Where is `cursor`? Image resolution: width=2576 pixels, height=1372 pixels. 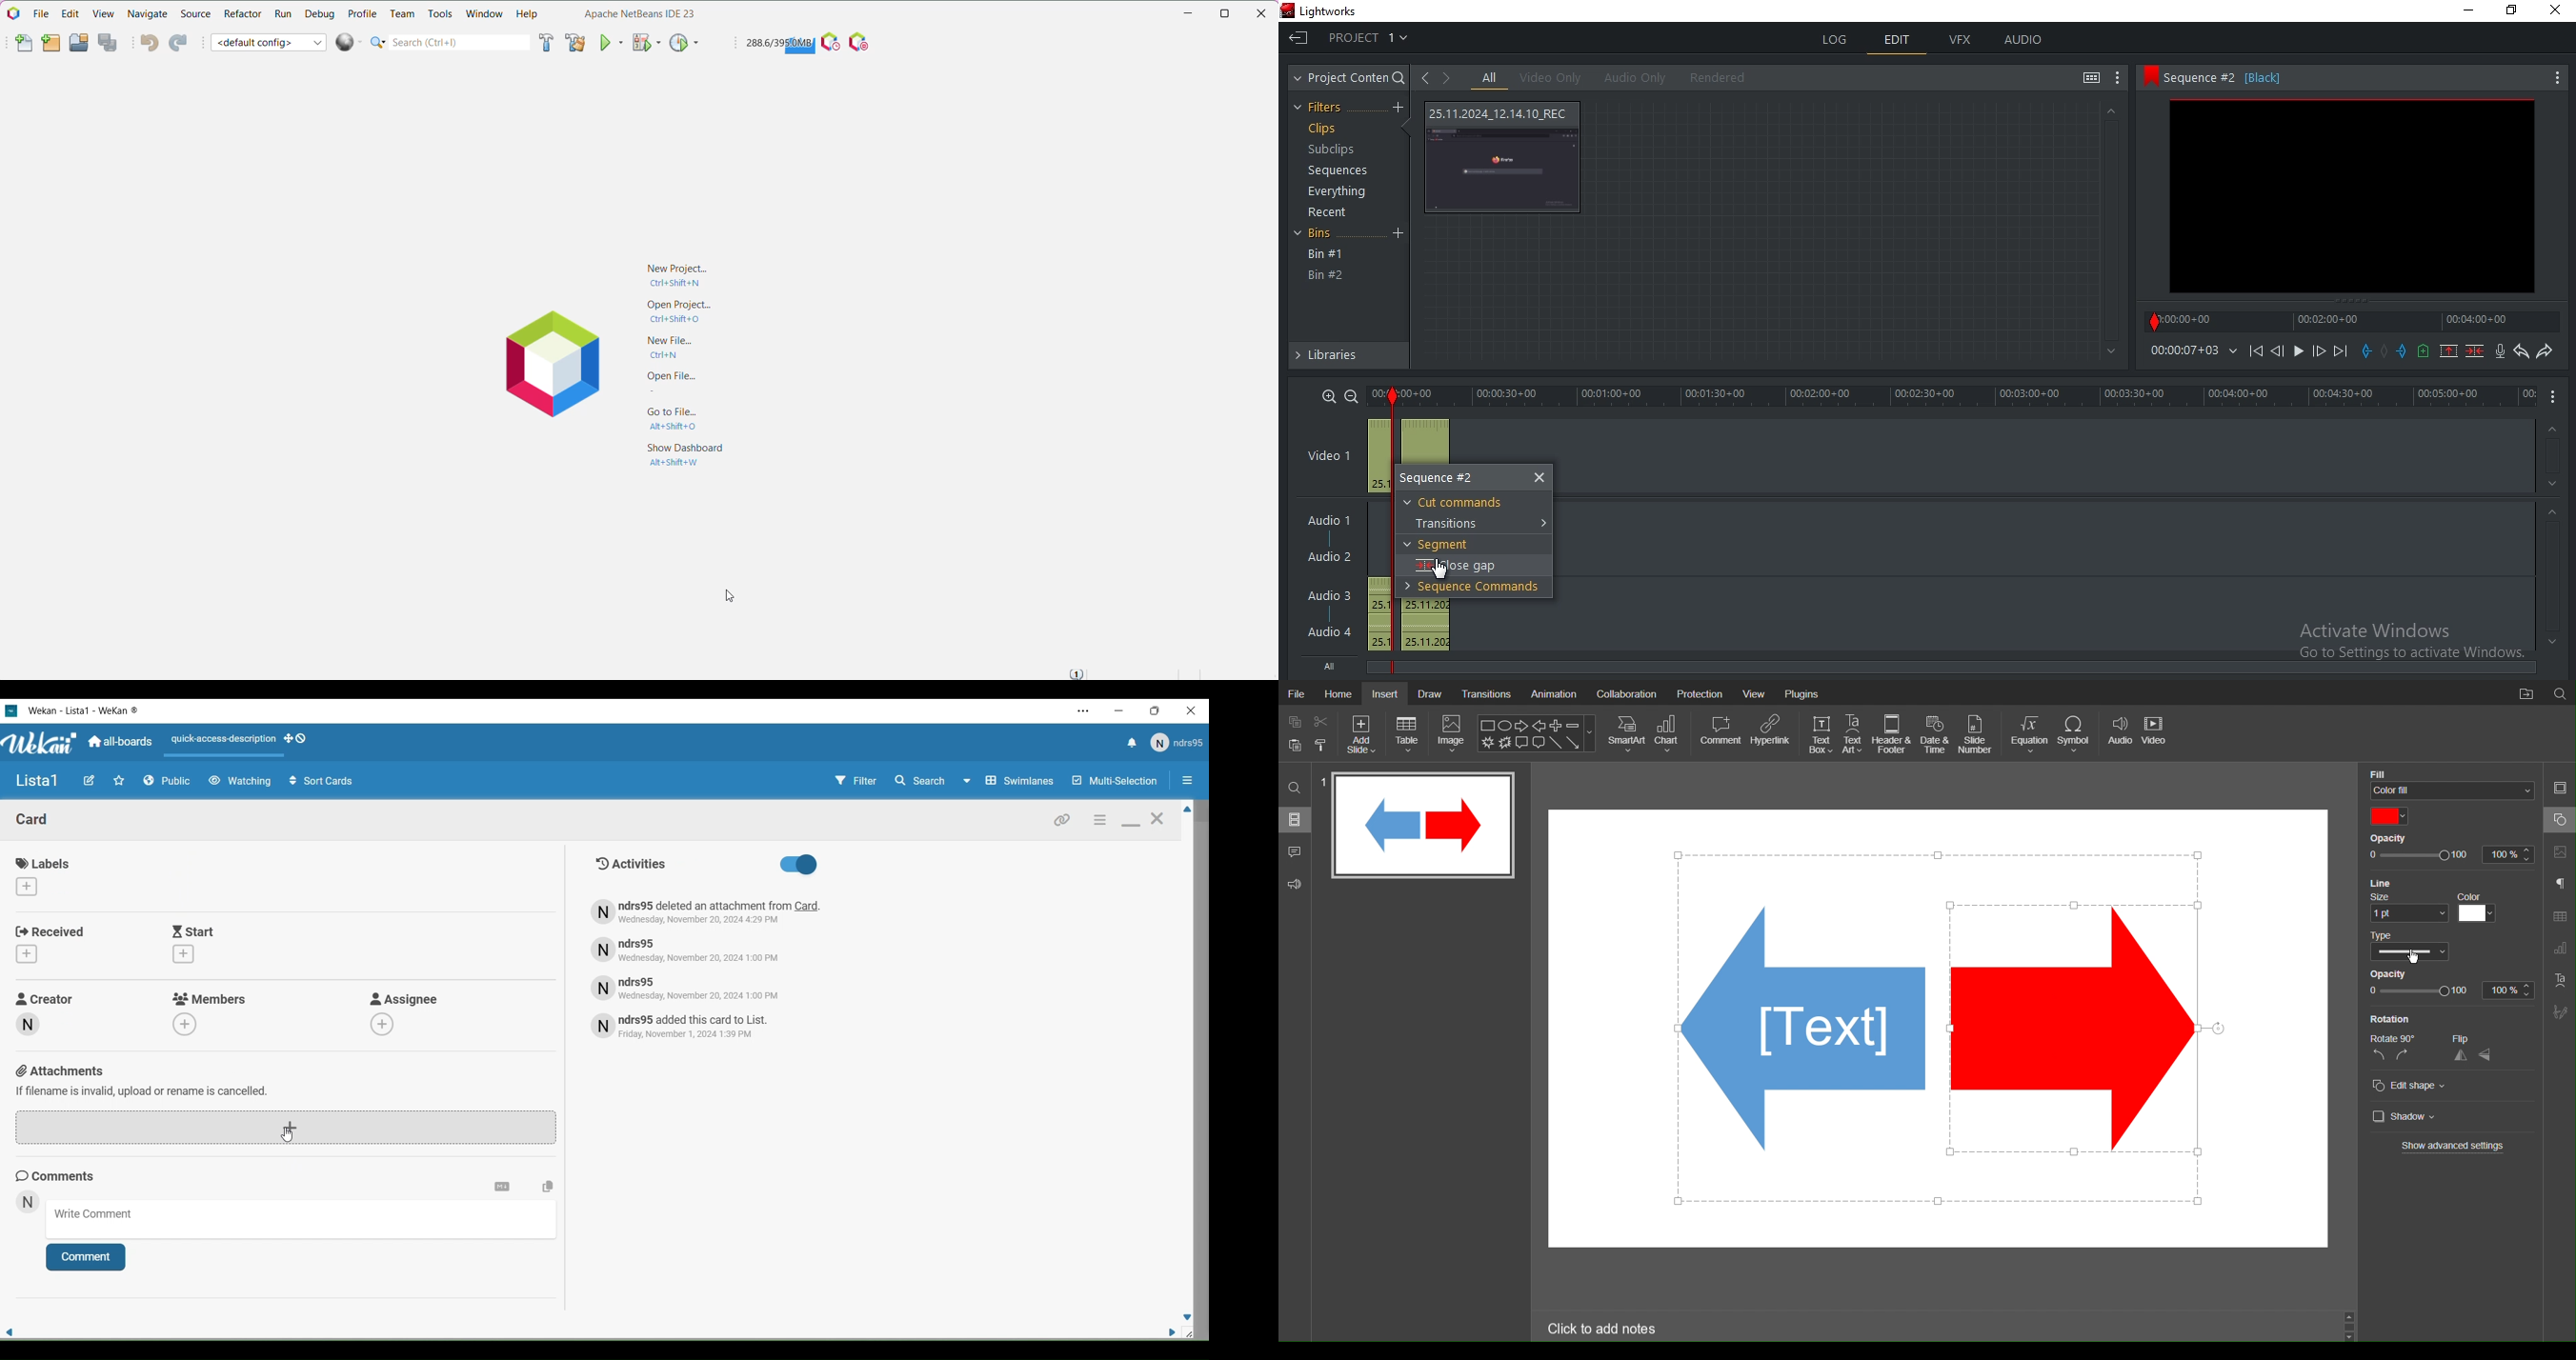
cursor is located at coordinates (2414, 957).